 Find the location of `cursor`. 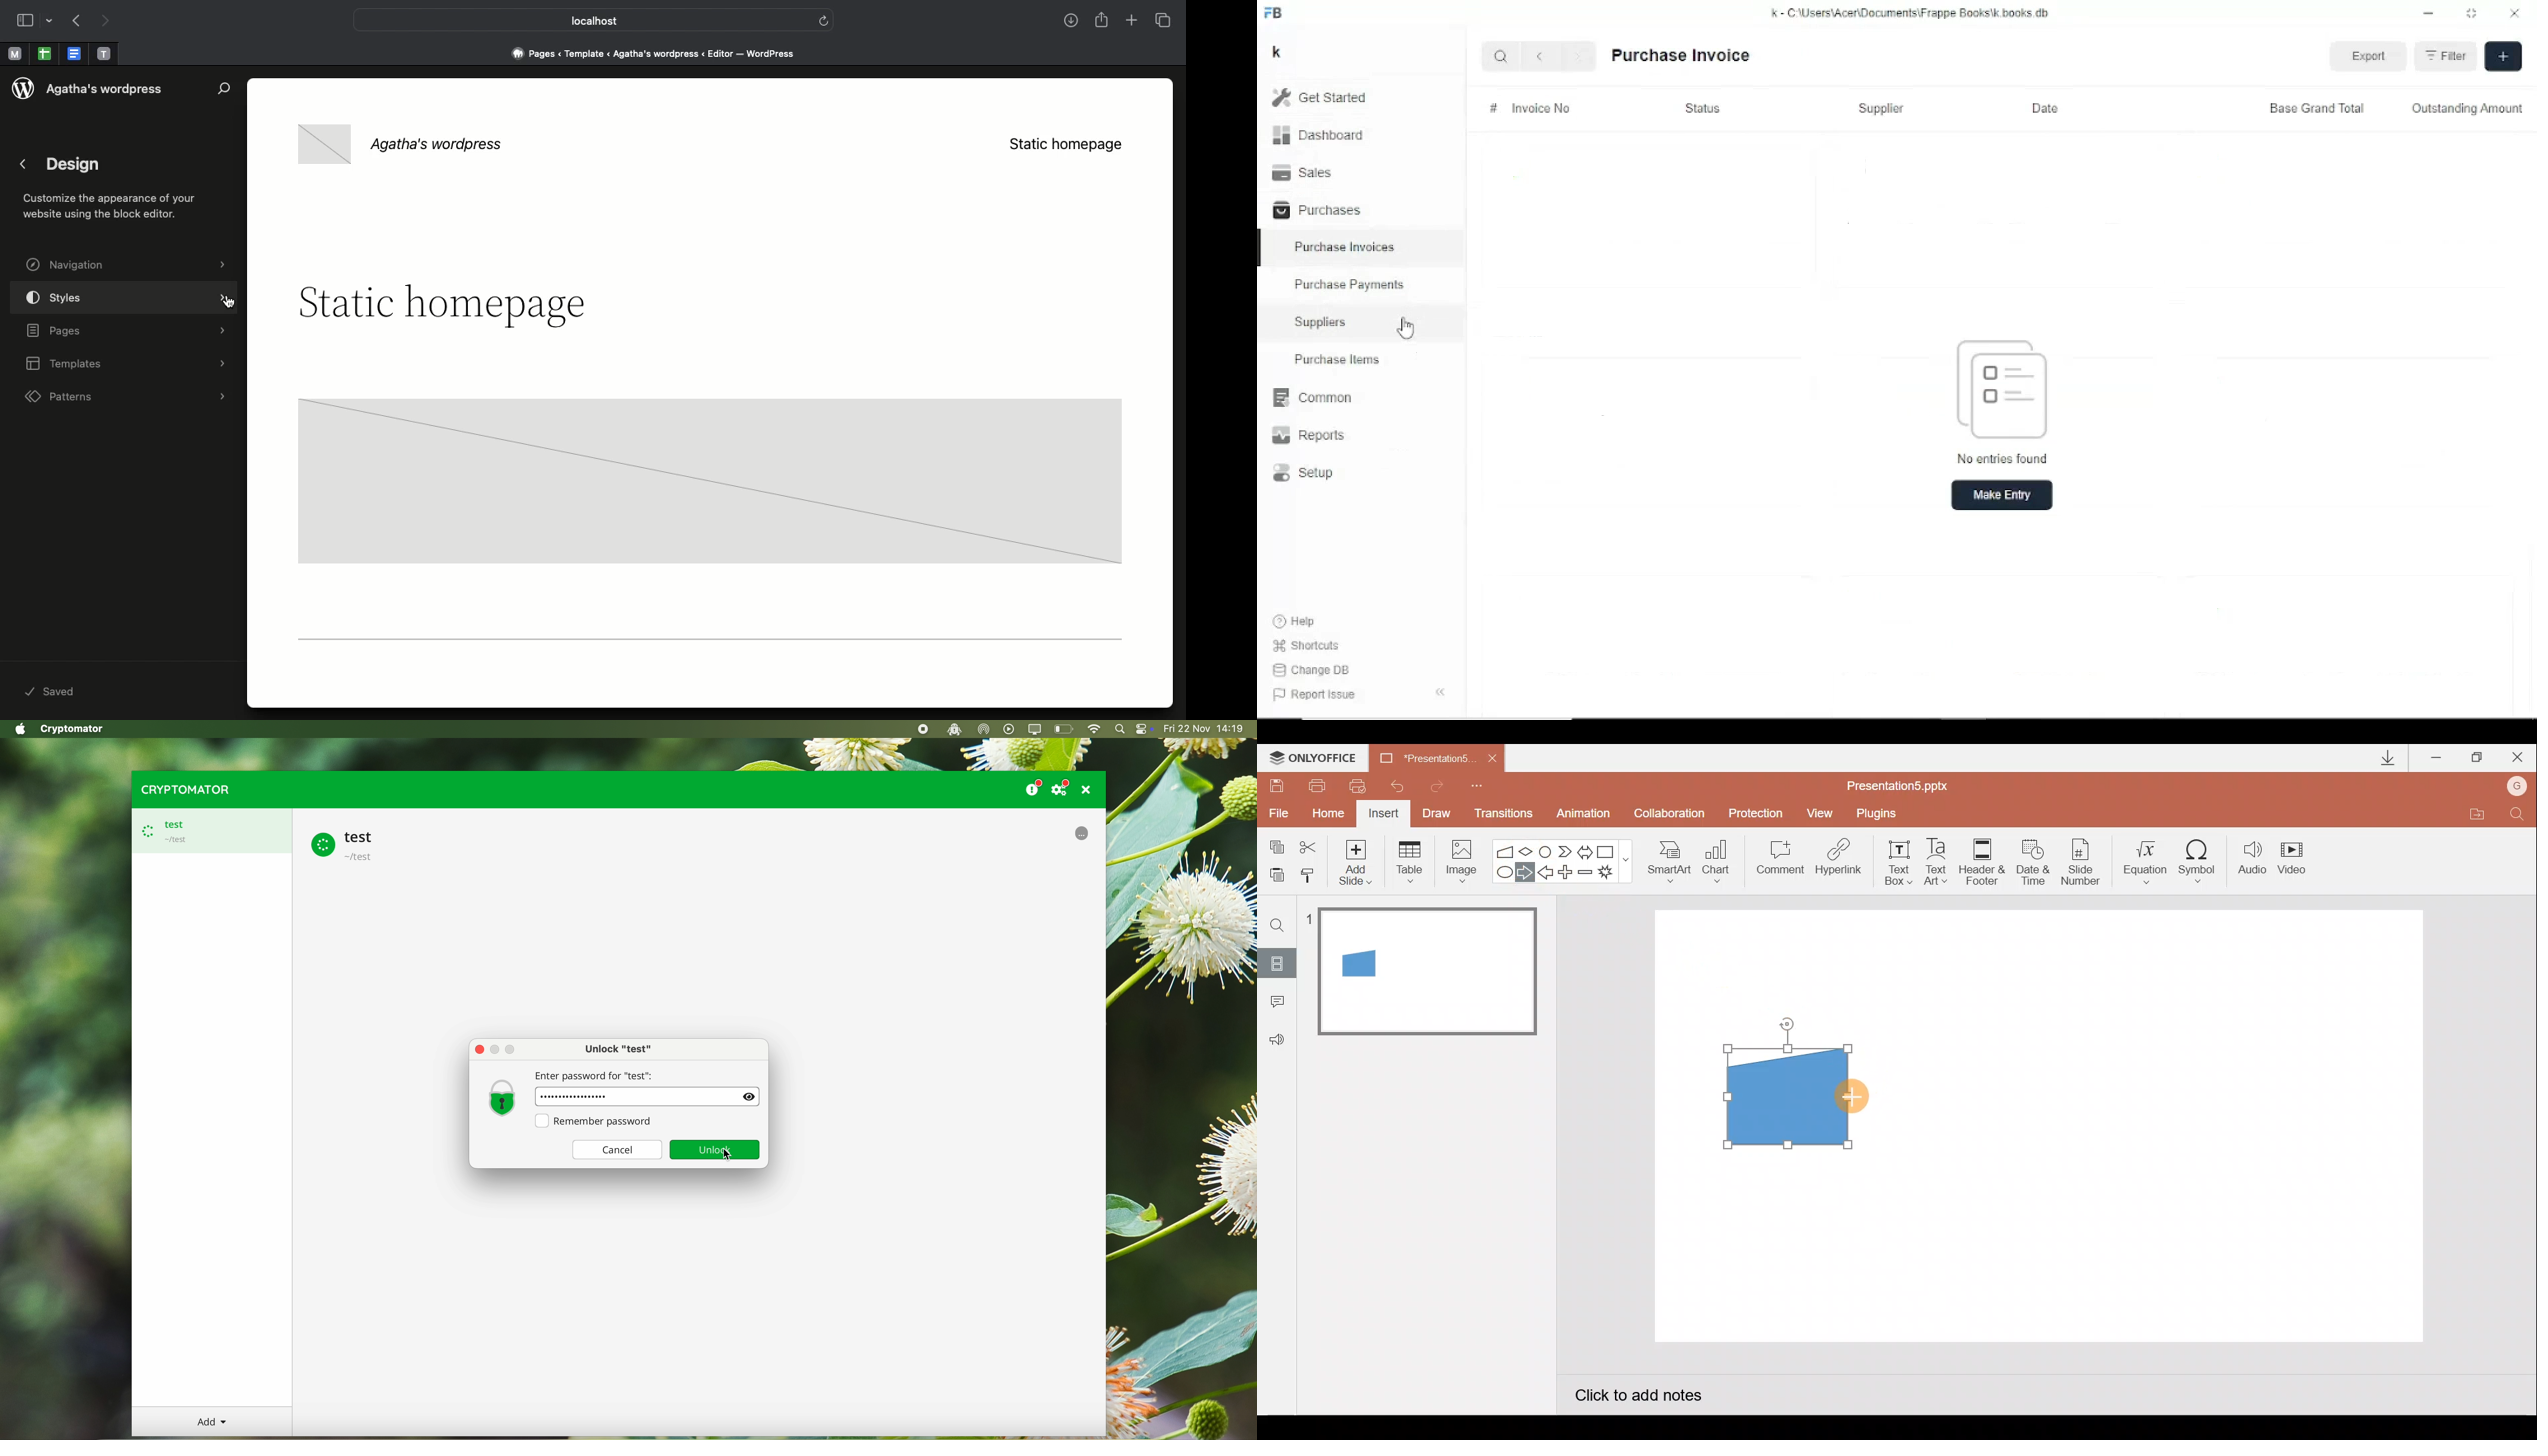

cursor is located at coordinates (229, 302).